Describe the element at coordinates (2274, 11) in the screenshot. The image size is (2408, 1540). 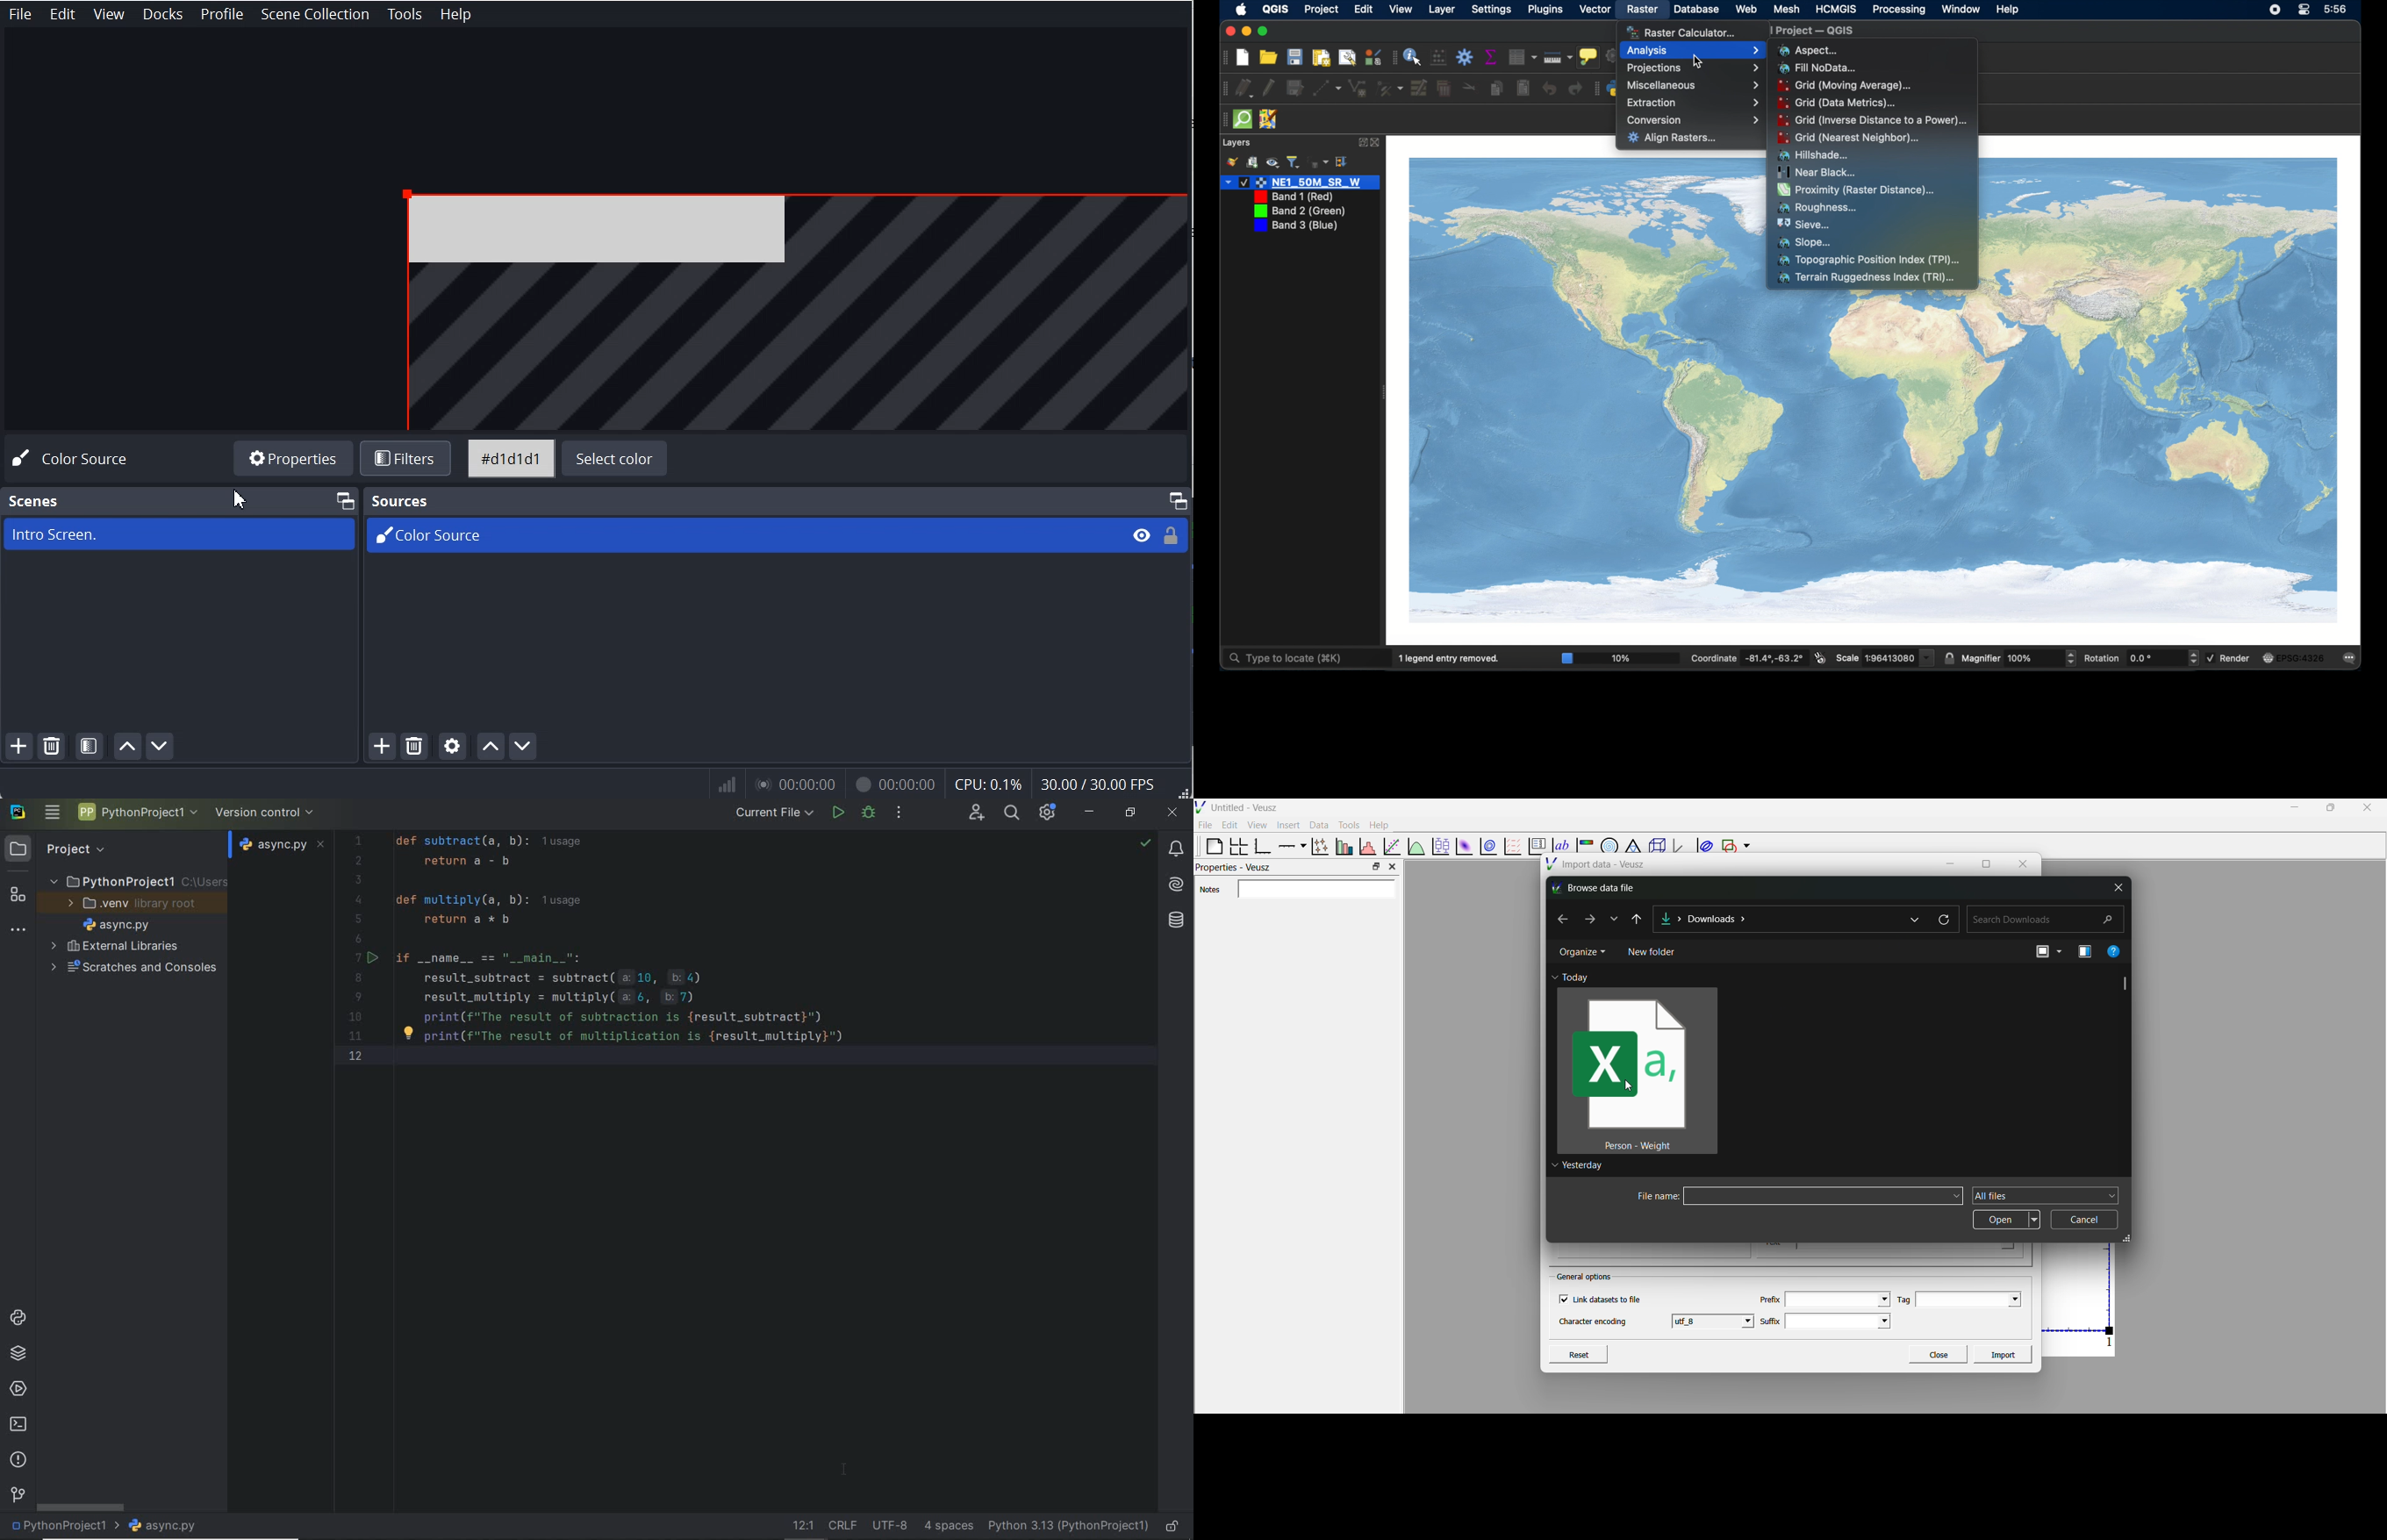
I see `screen recorder icon` at that location.